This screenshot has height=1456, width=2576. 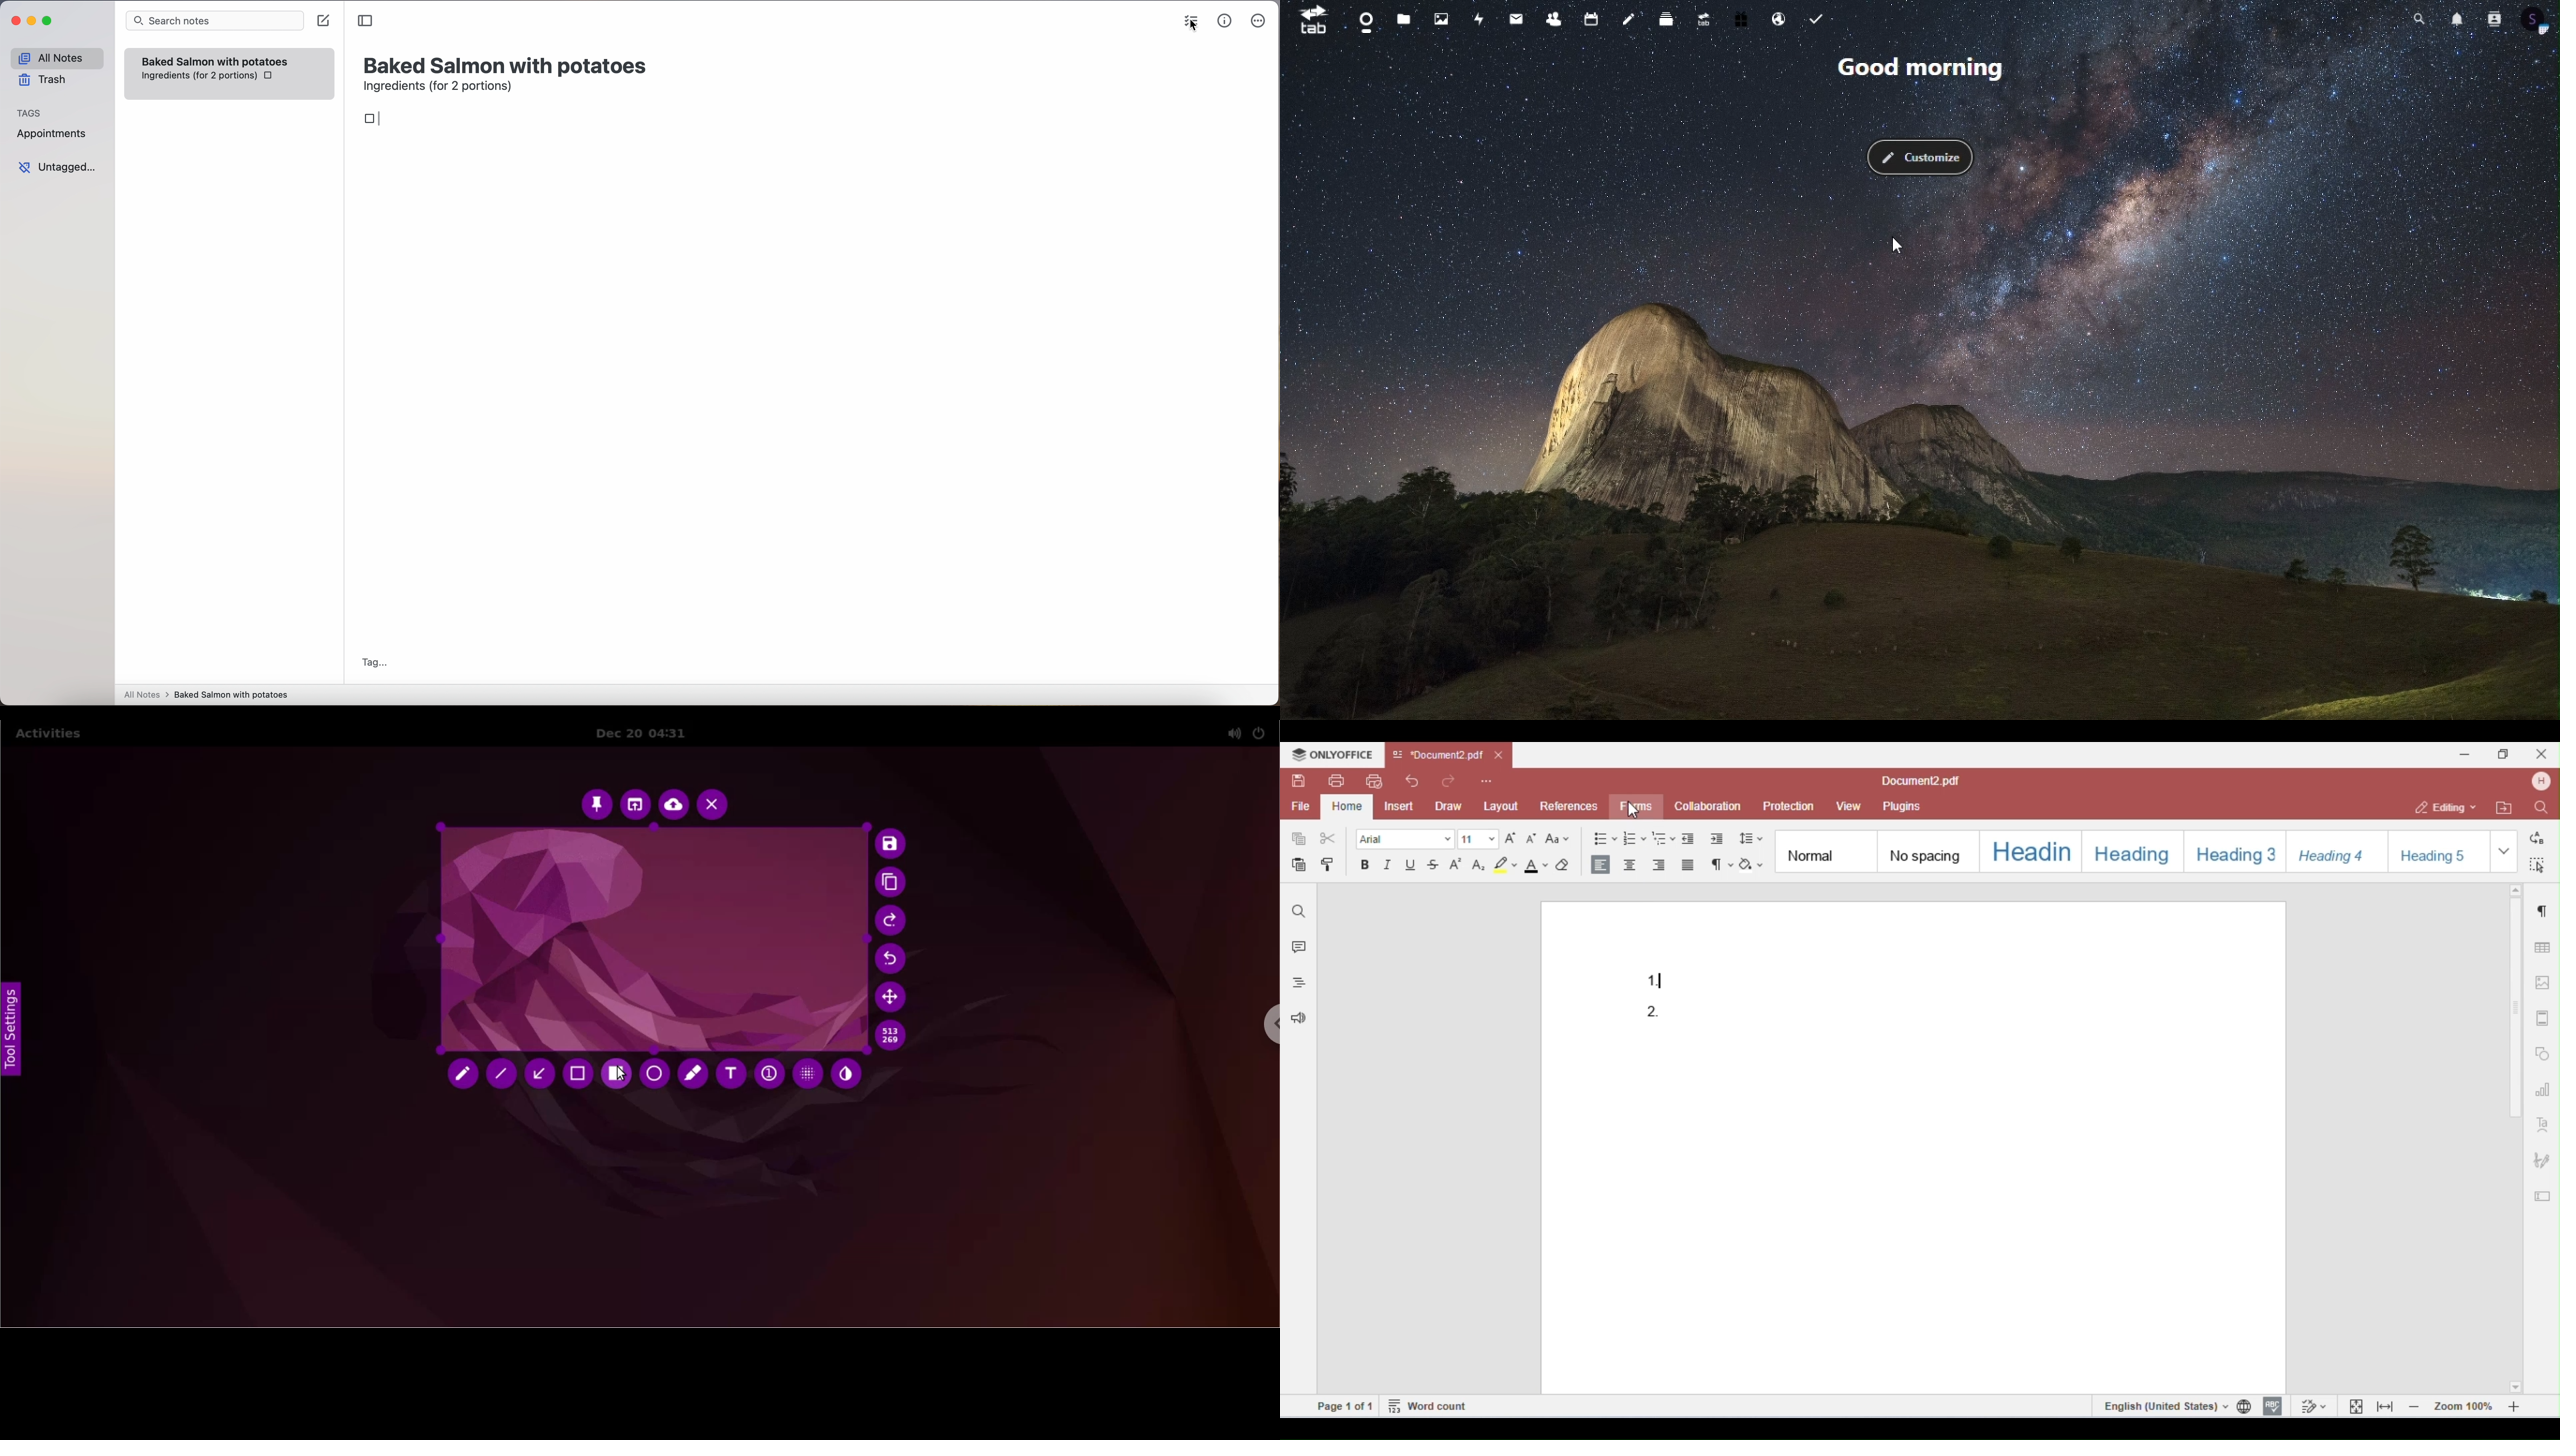 I want to click on toggle sidebar, so click(x=366, y=21).